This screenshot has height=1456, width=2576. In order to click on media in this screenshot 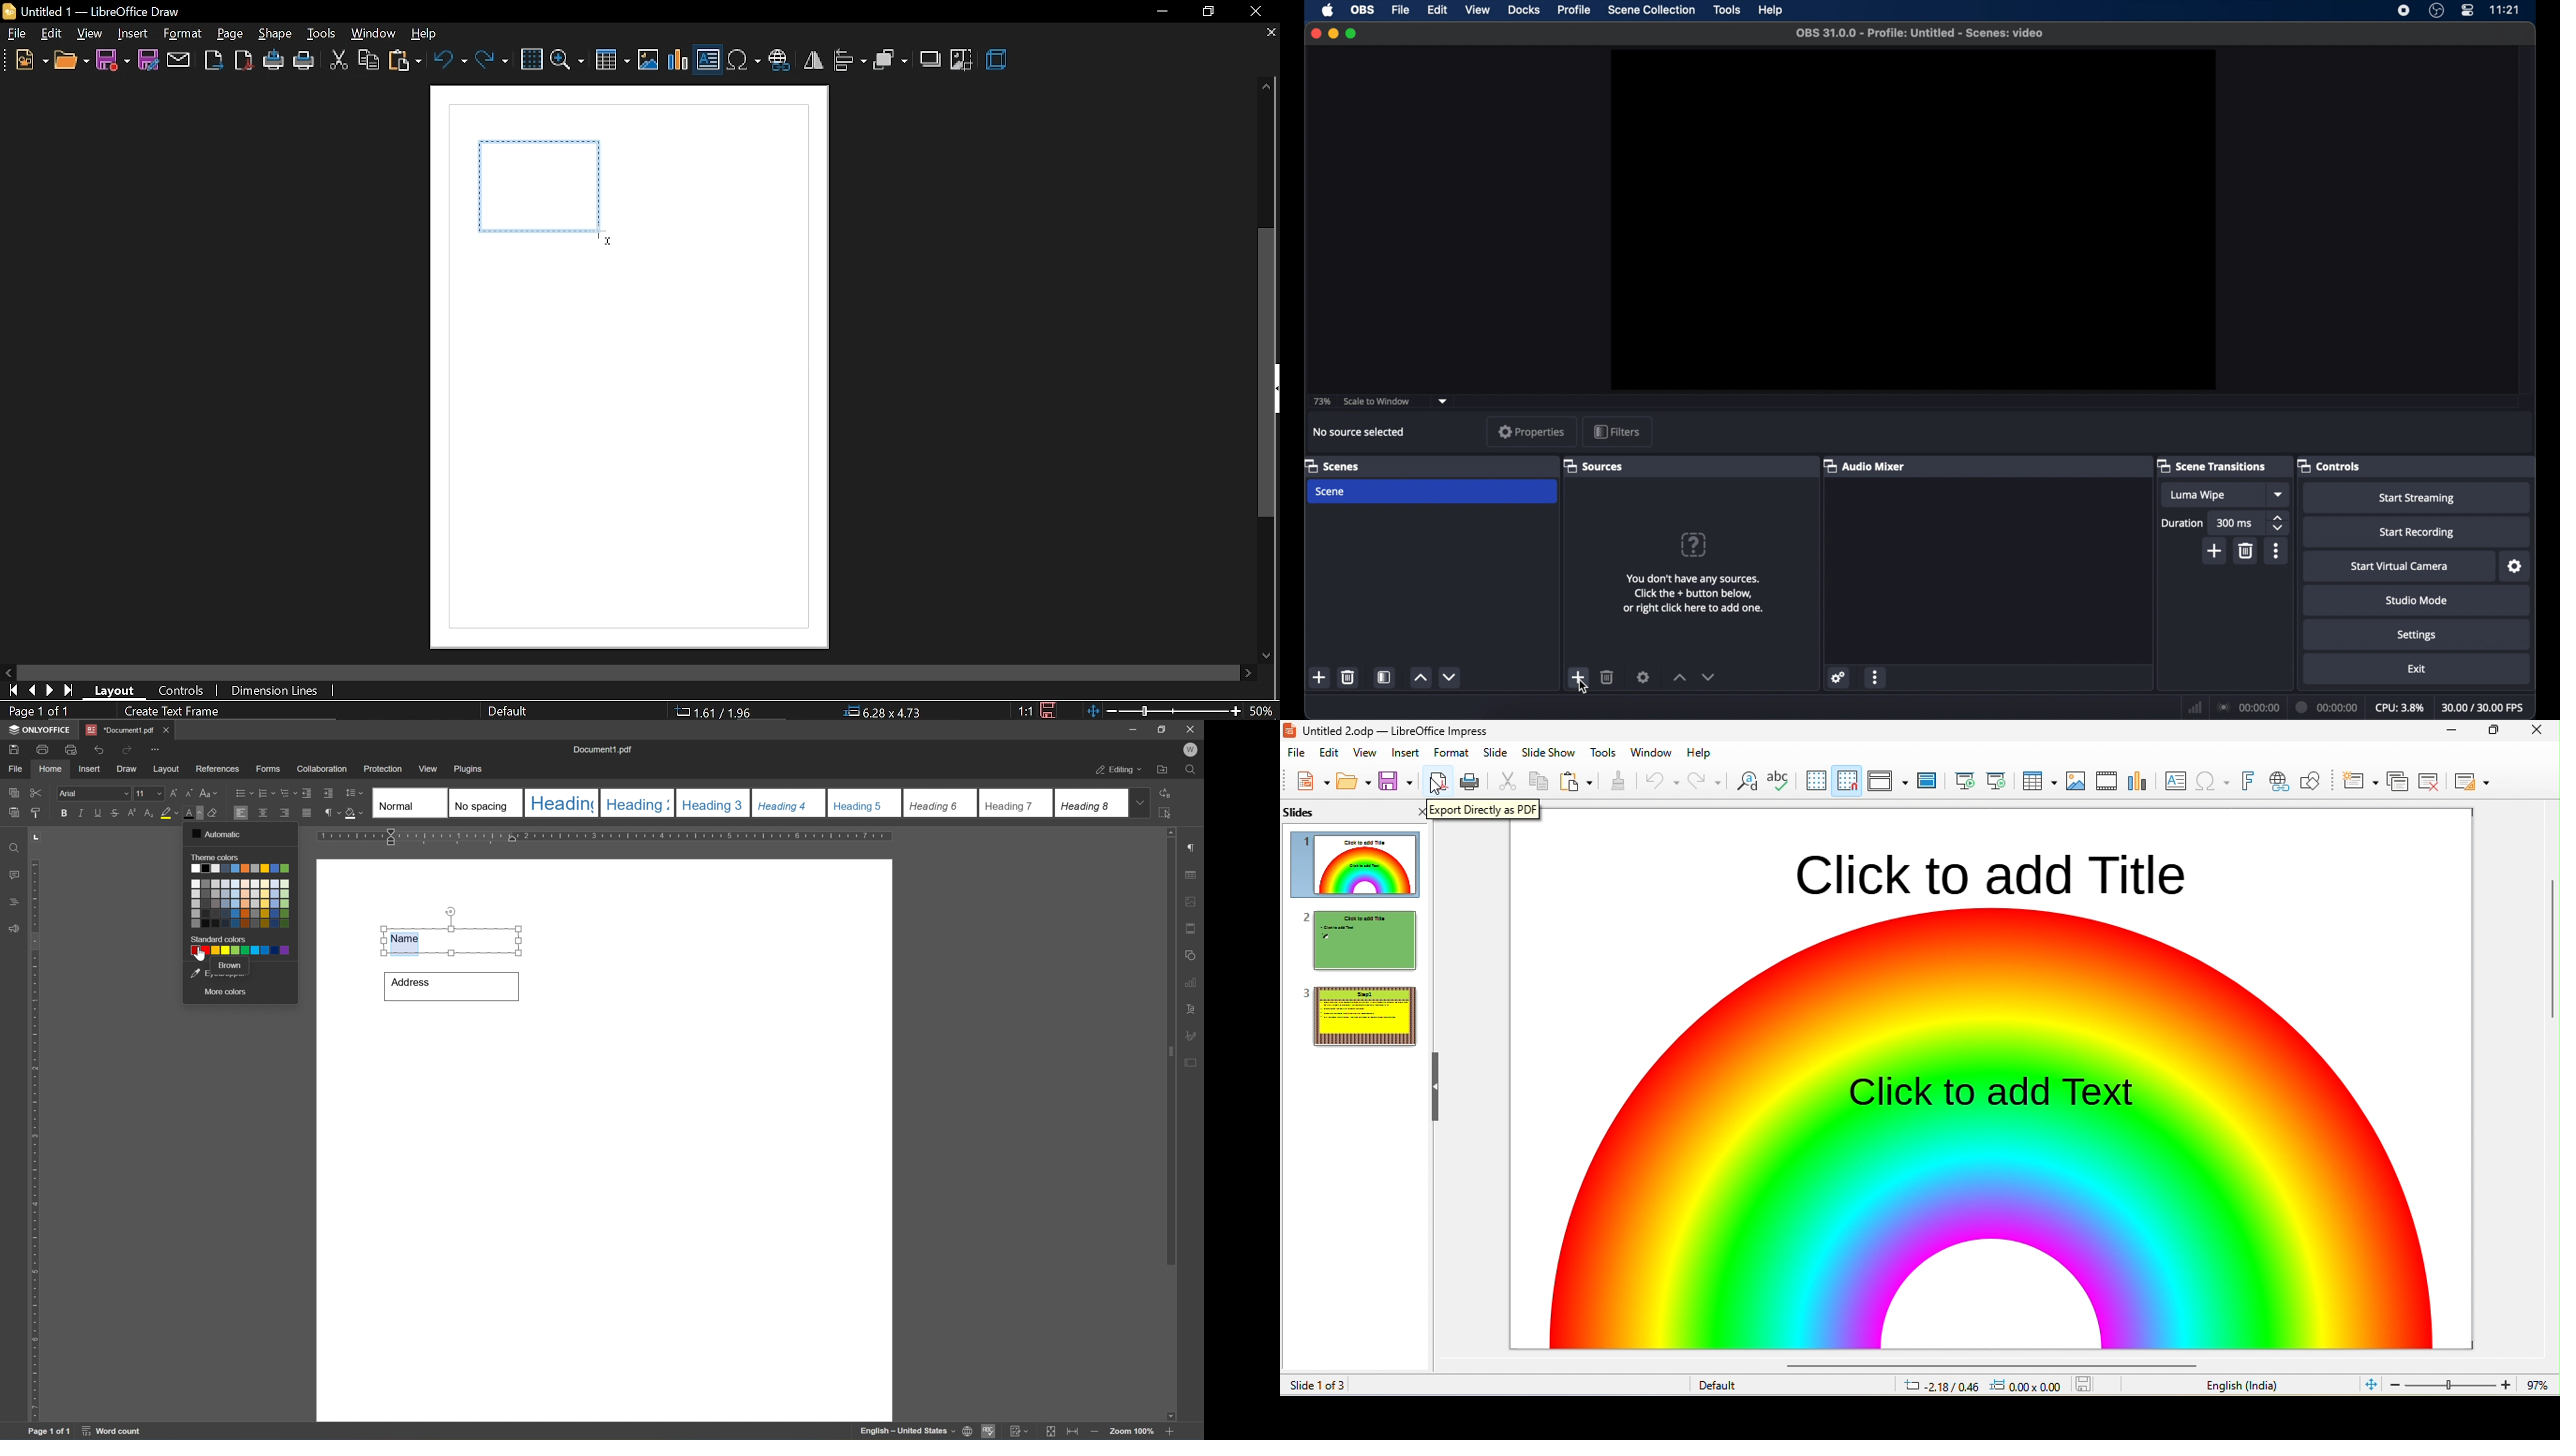, I will do `click(2105, 782)`.